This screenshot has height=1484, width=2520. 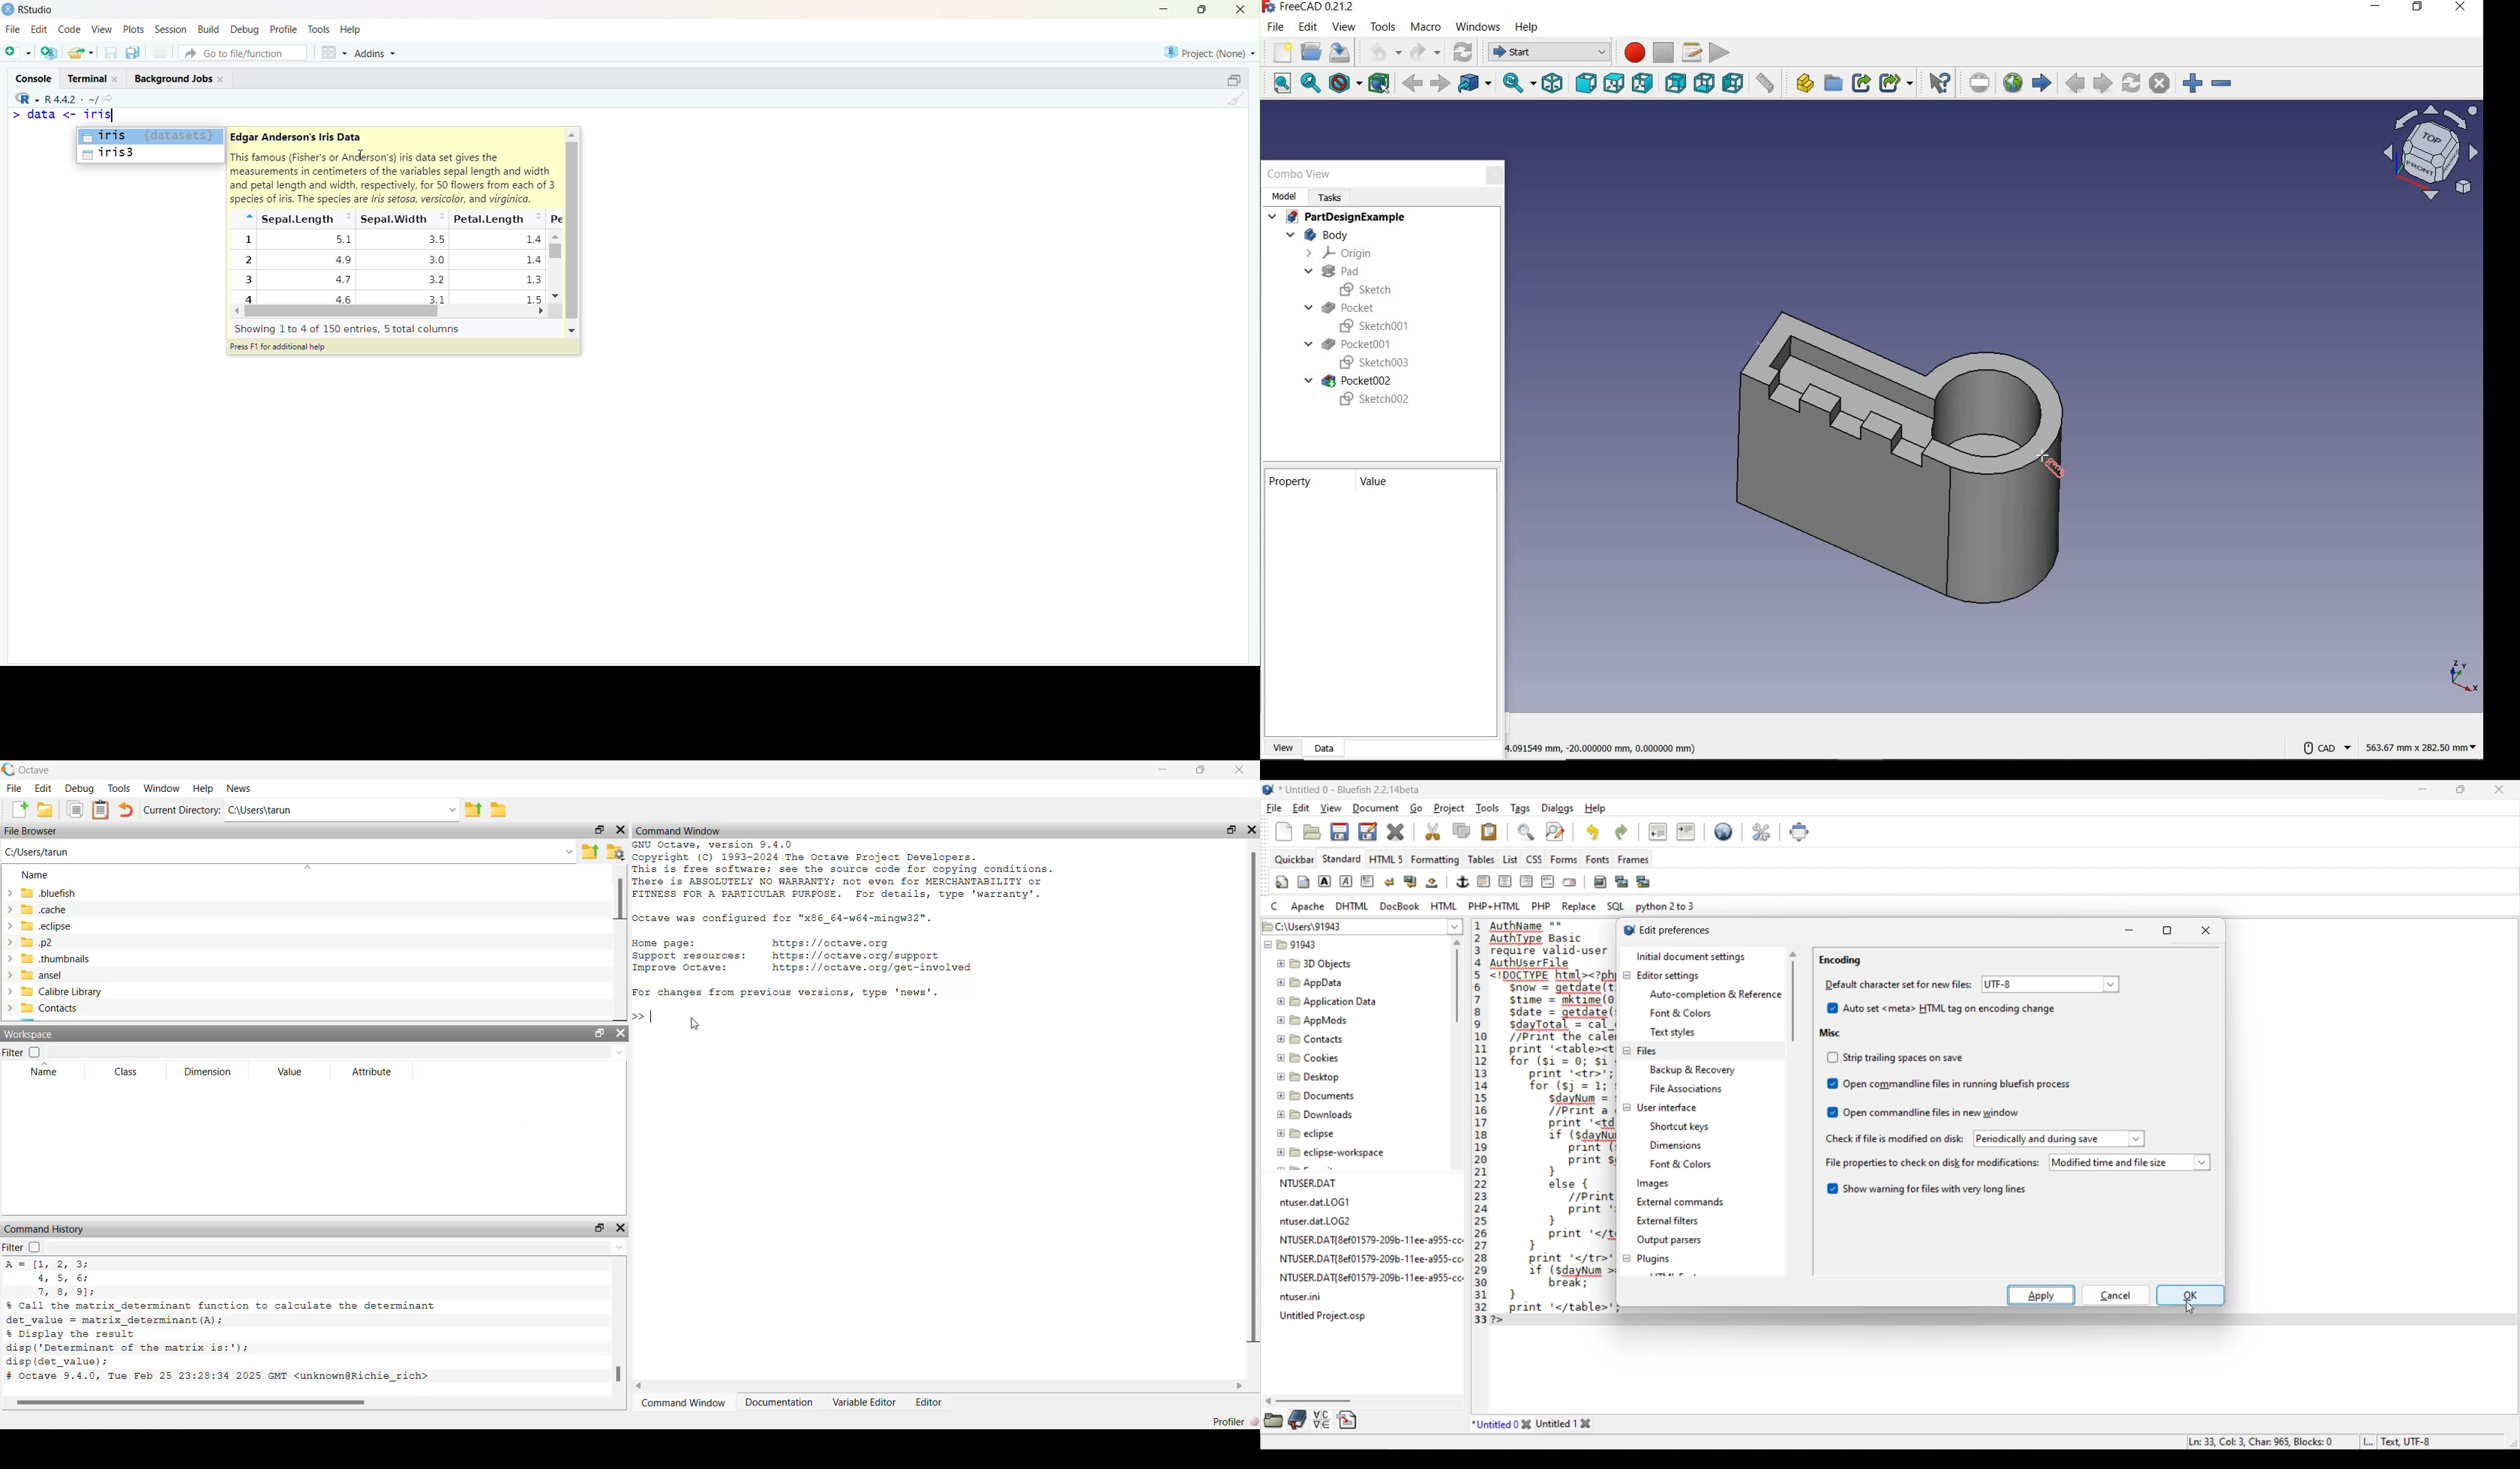 I want to click on Console, so click(x=35, y=76).